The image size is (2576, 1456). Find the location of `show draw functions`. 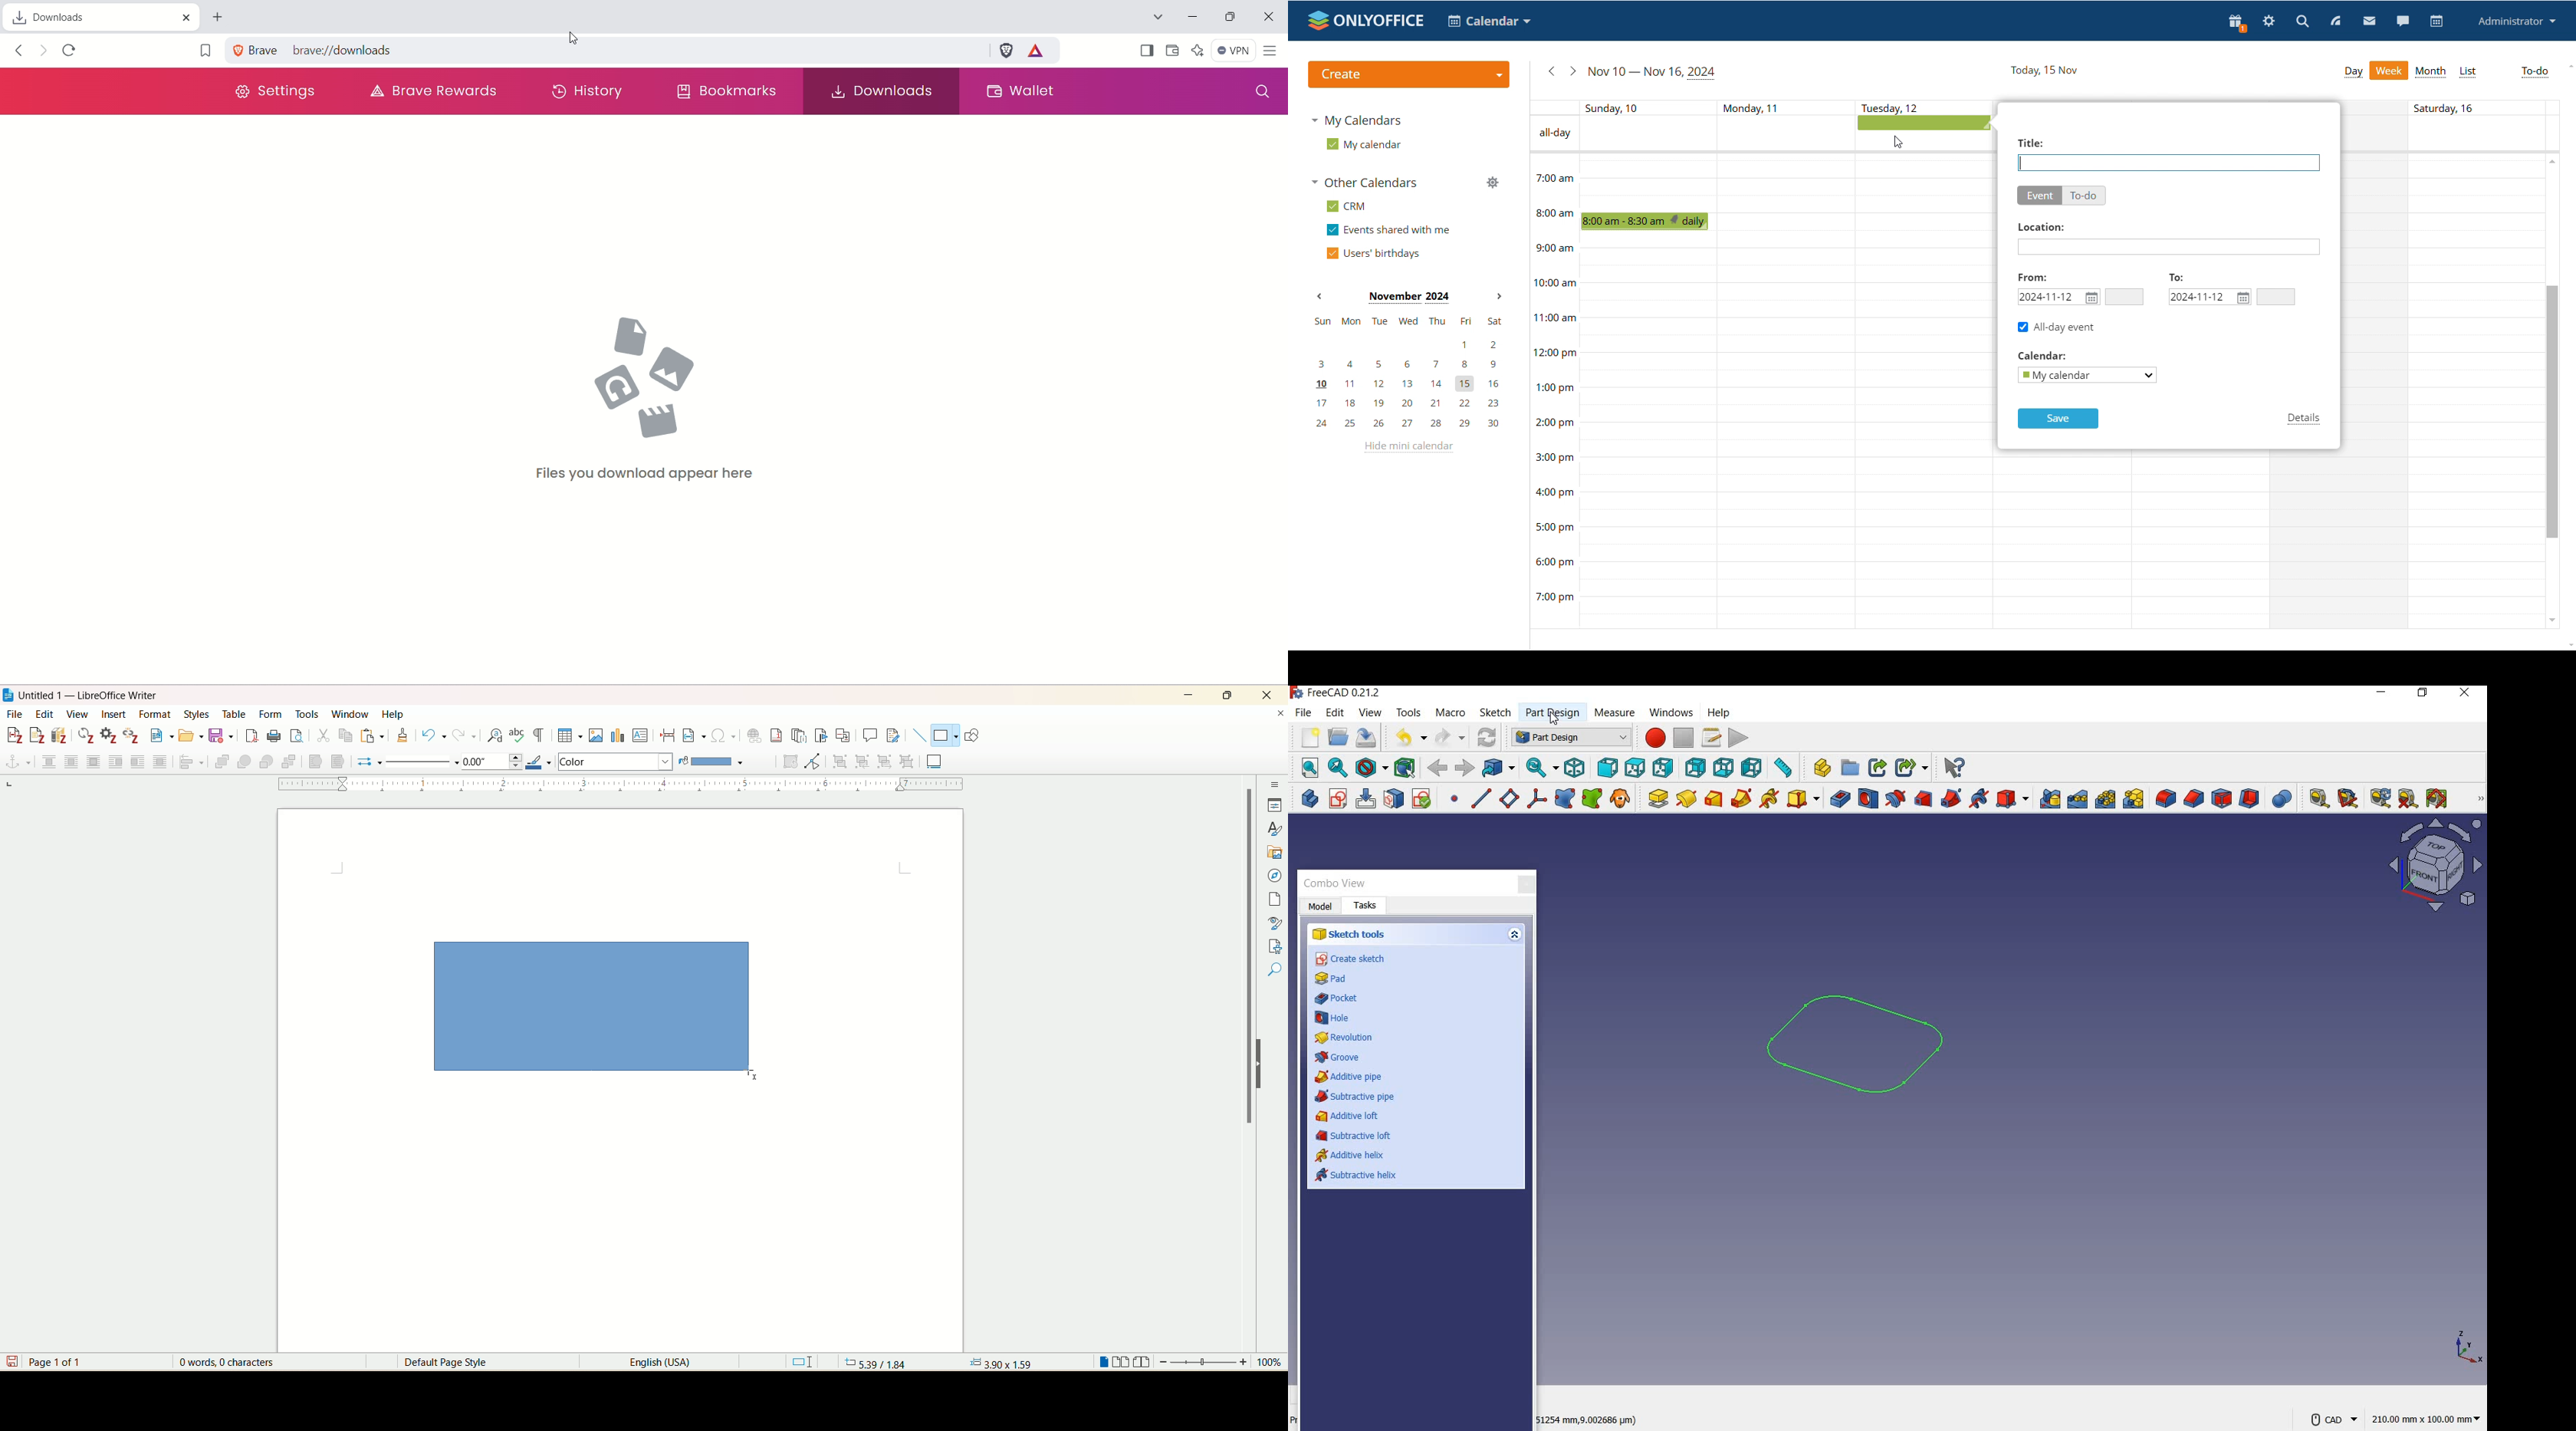

show draw functions is located at coordinates (974, 735).